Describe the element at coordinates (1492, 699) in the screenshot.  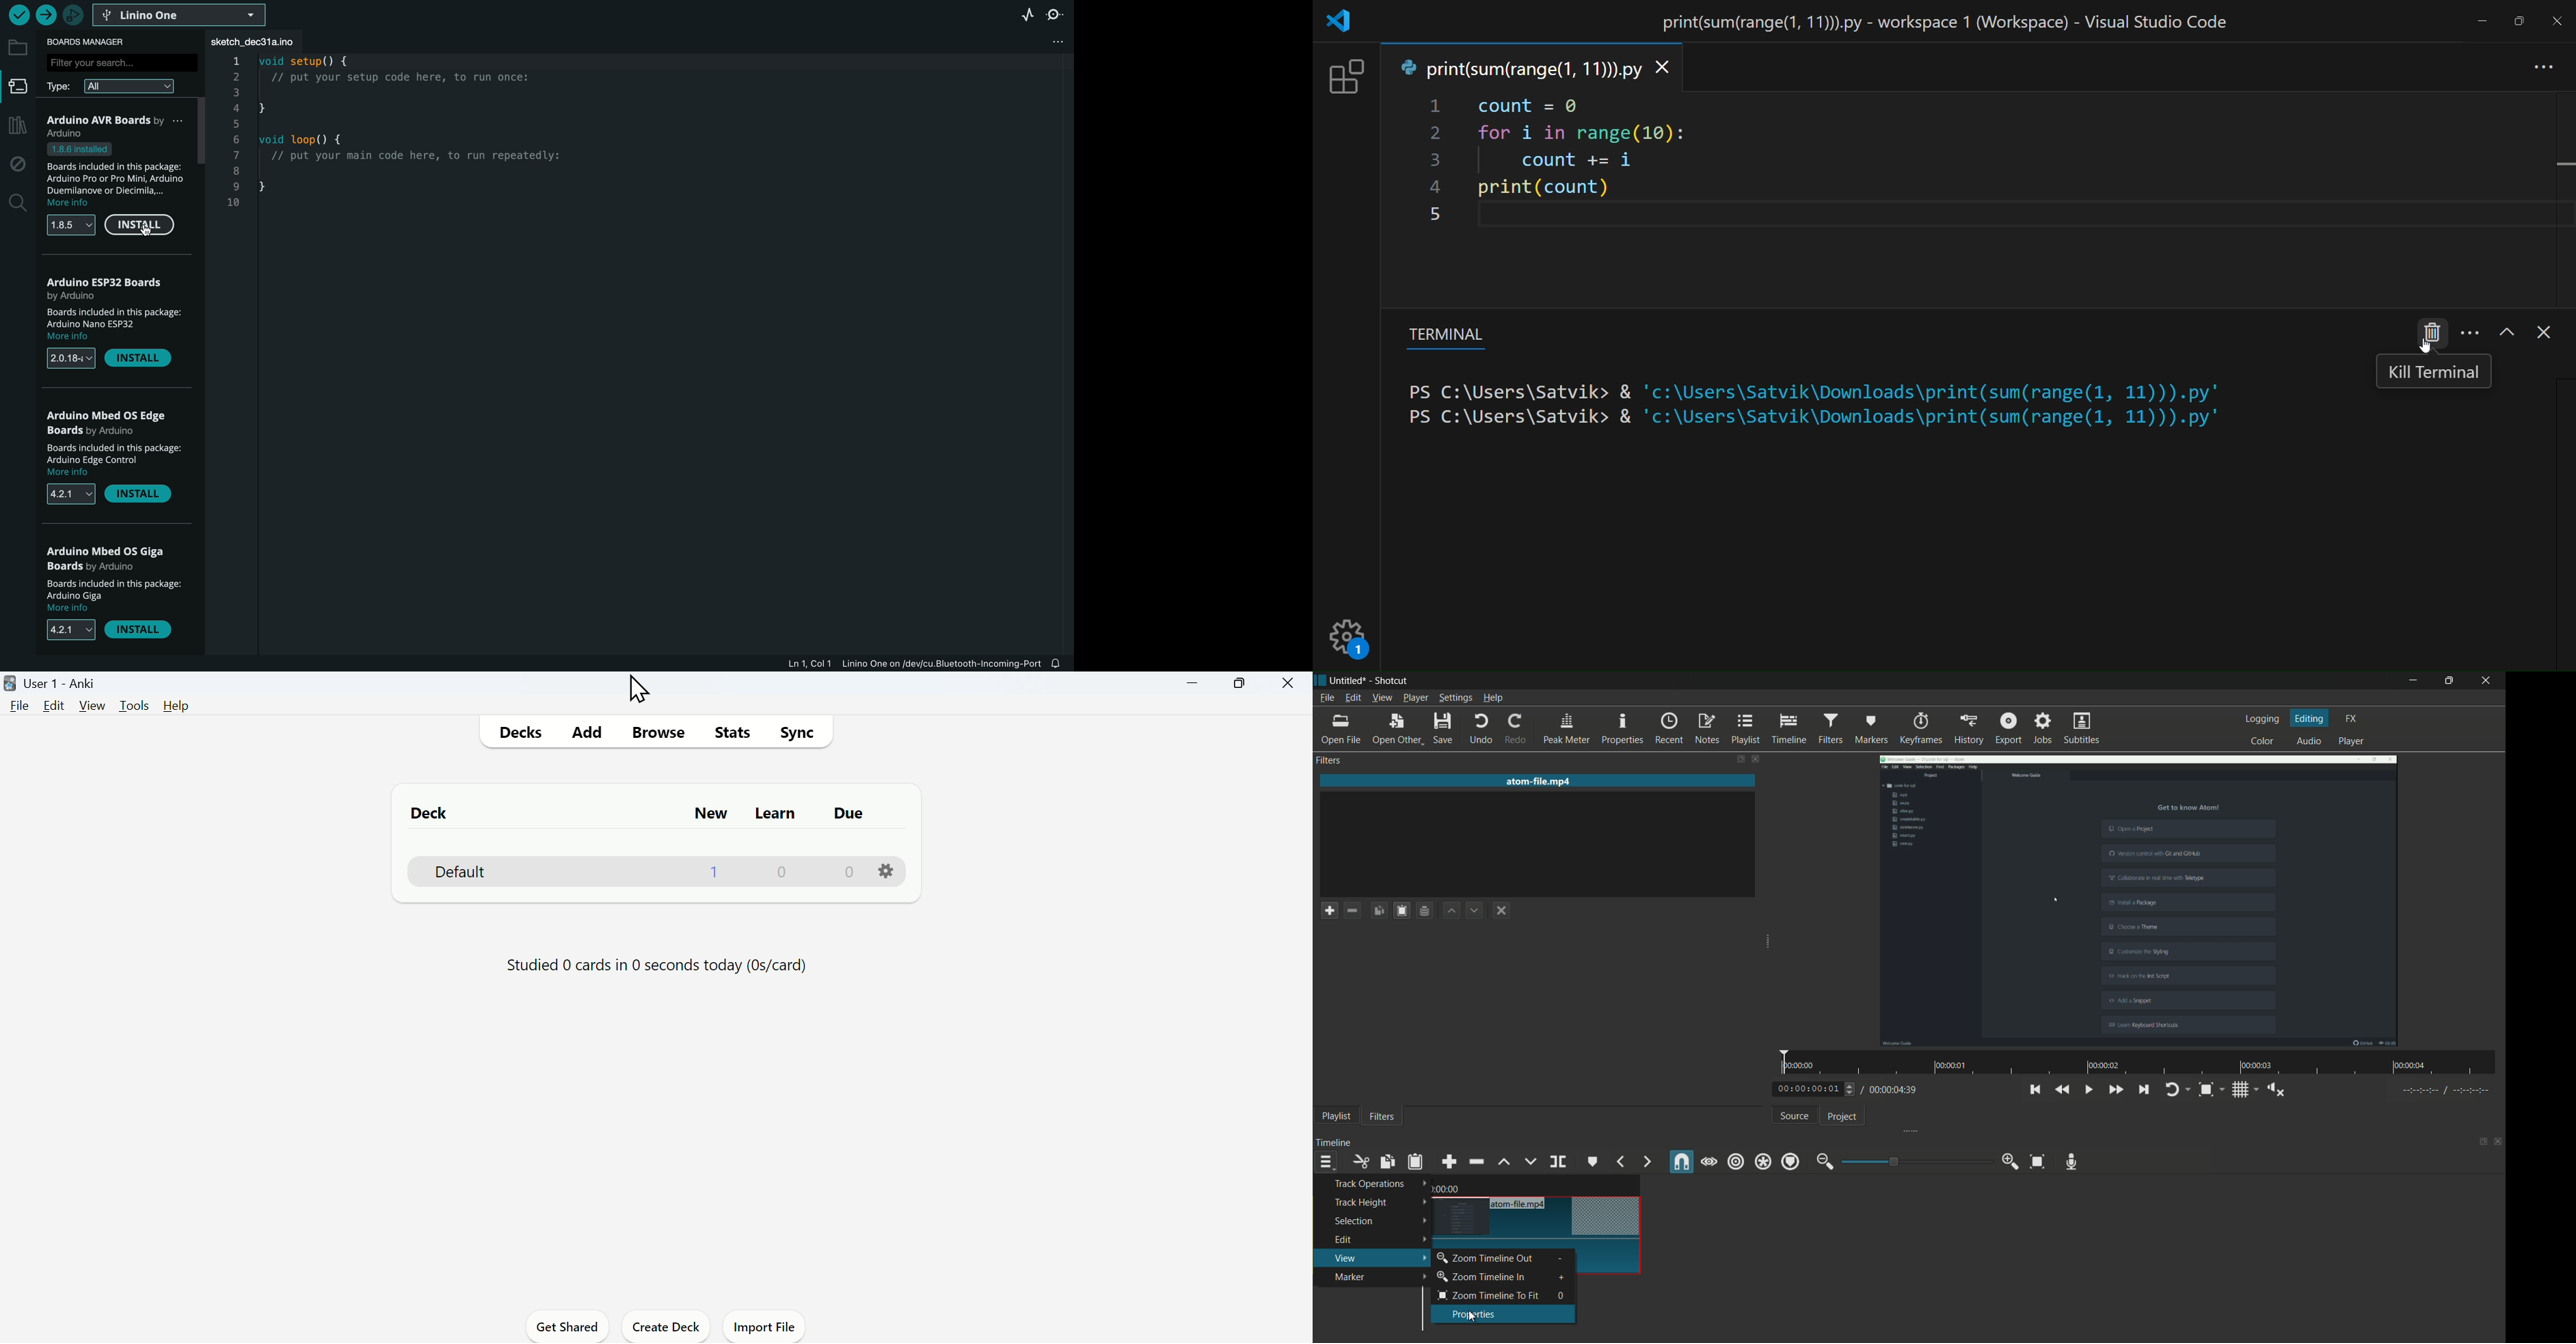
I see `help menu` at that location.